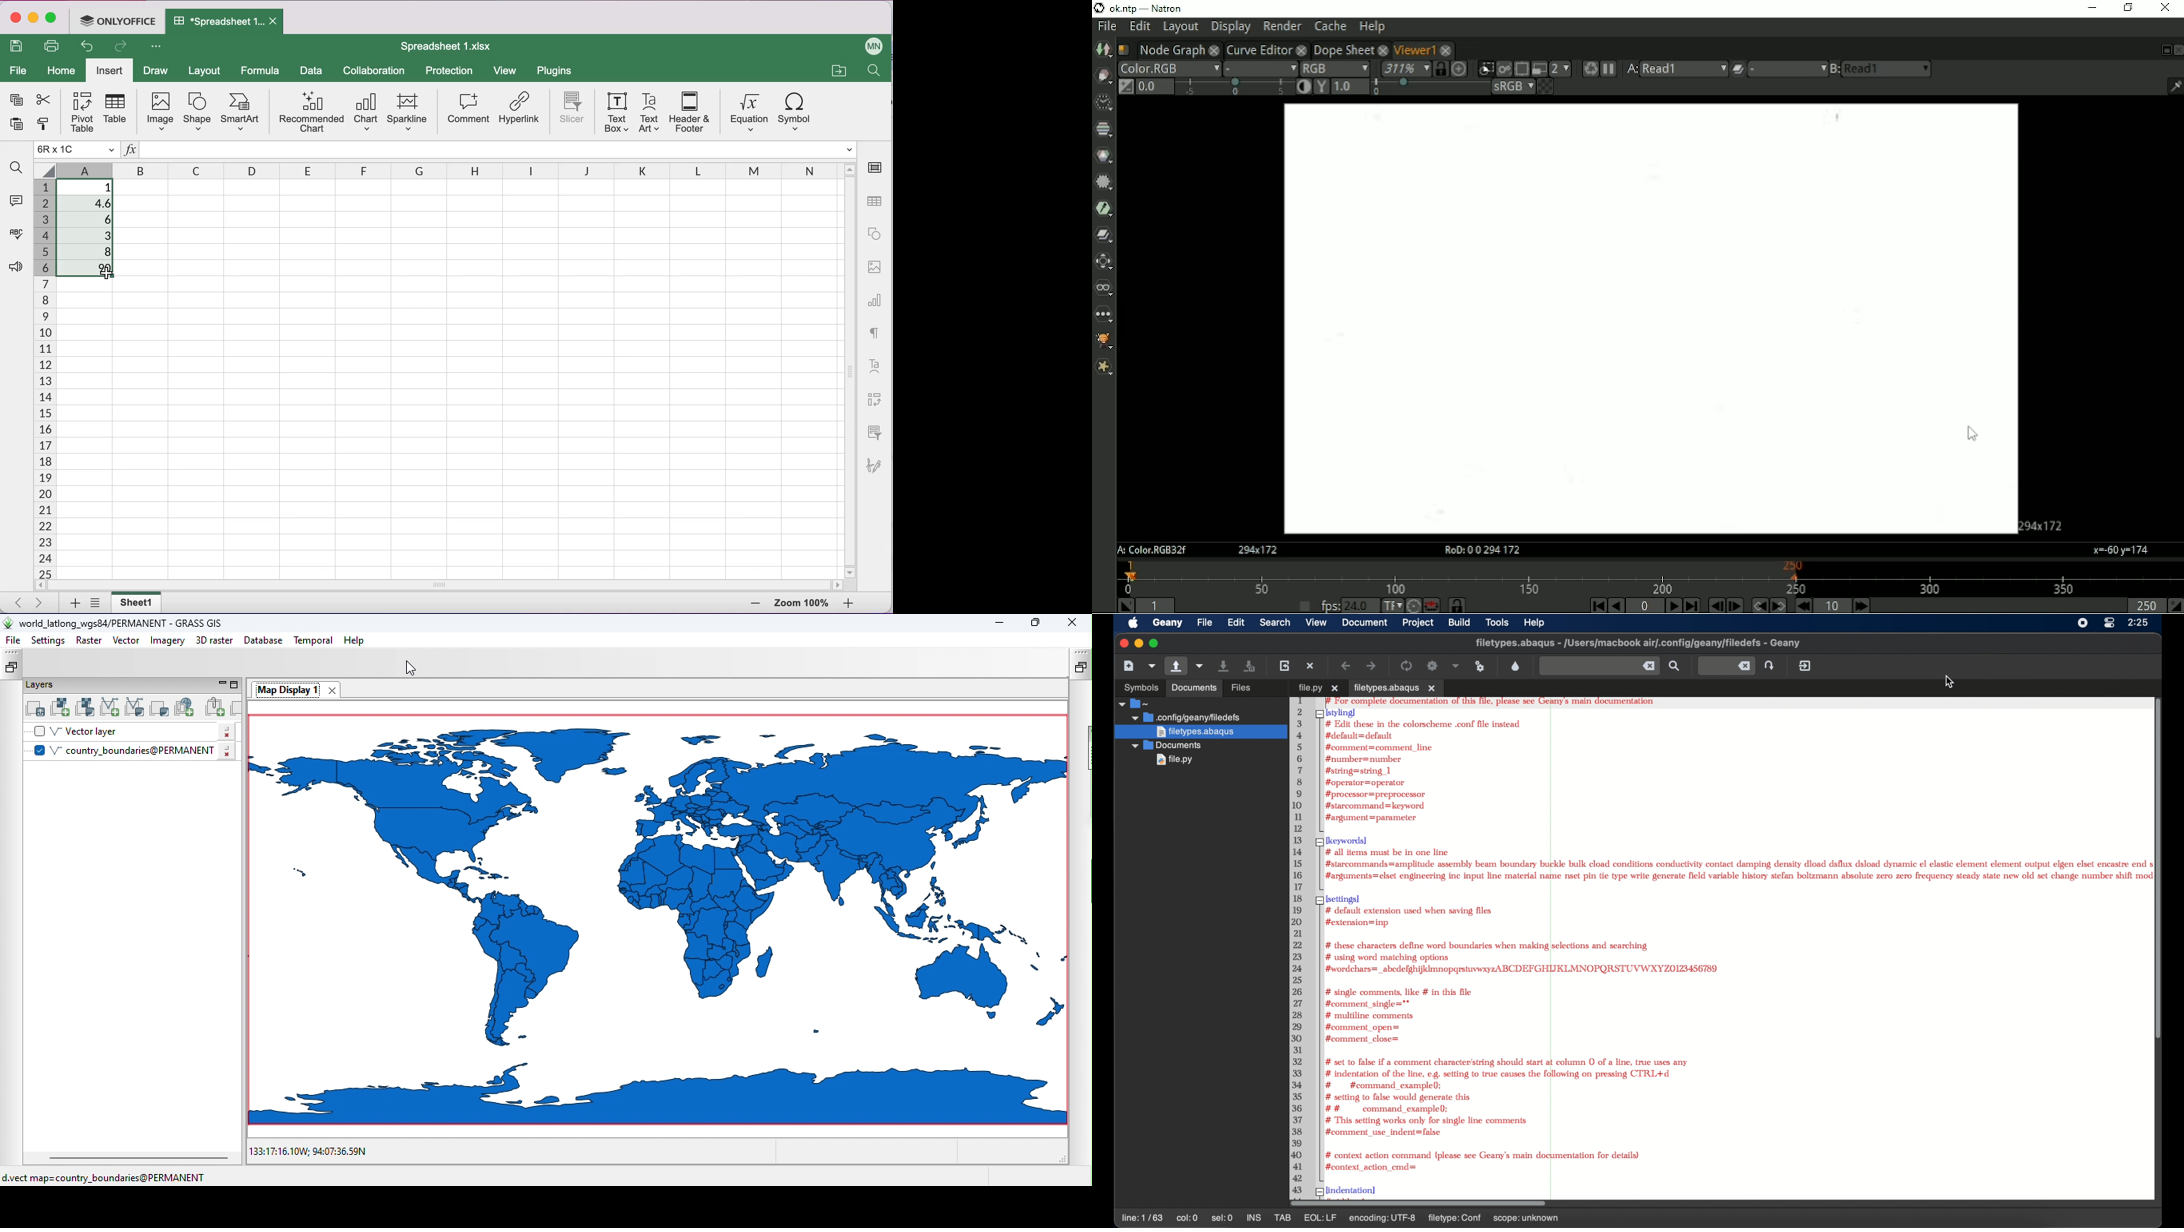 The image size is (2184, 1232). I want to click on maximize, so click(51, 20).